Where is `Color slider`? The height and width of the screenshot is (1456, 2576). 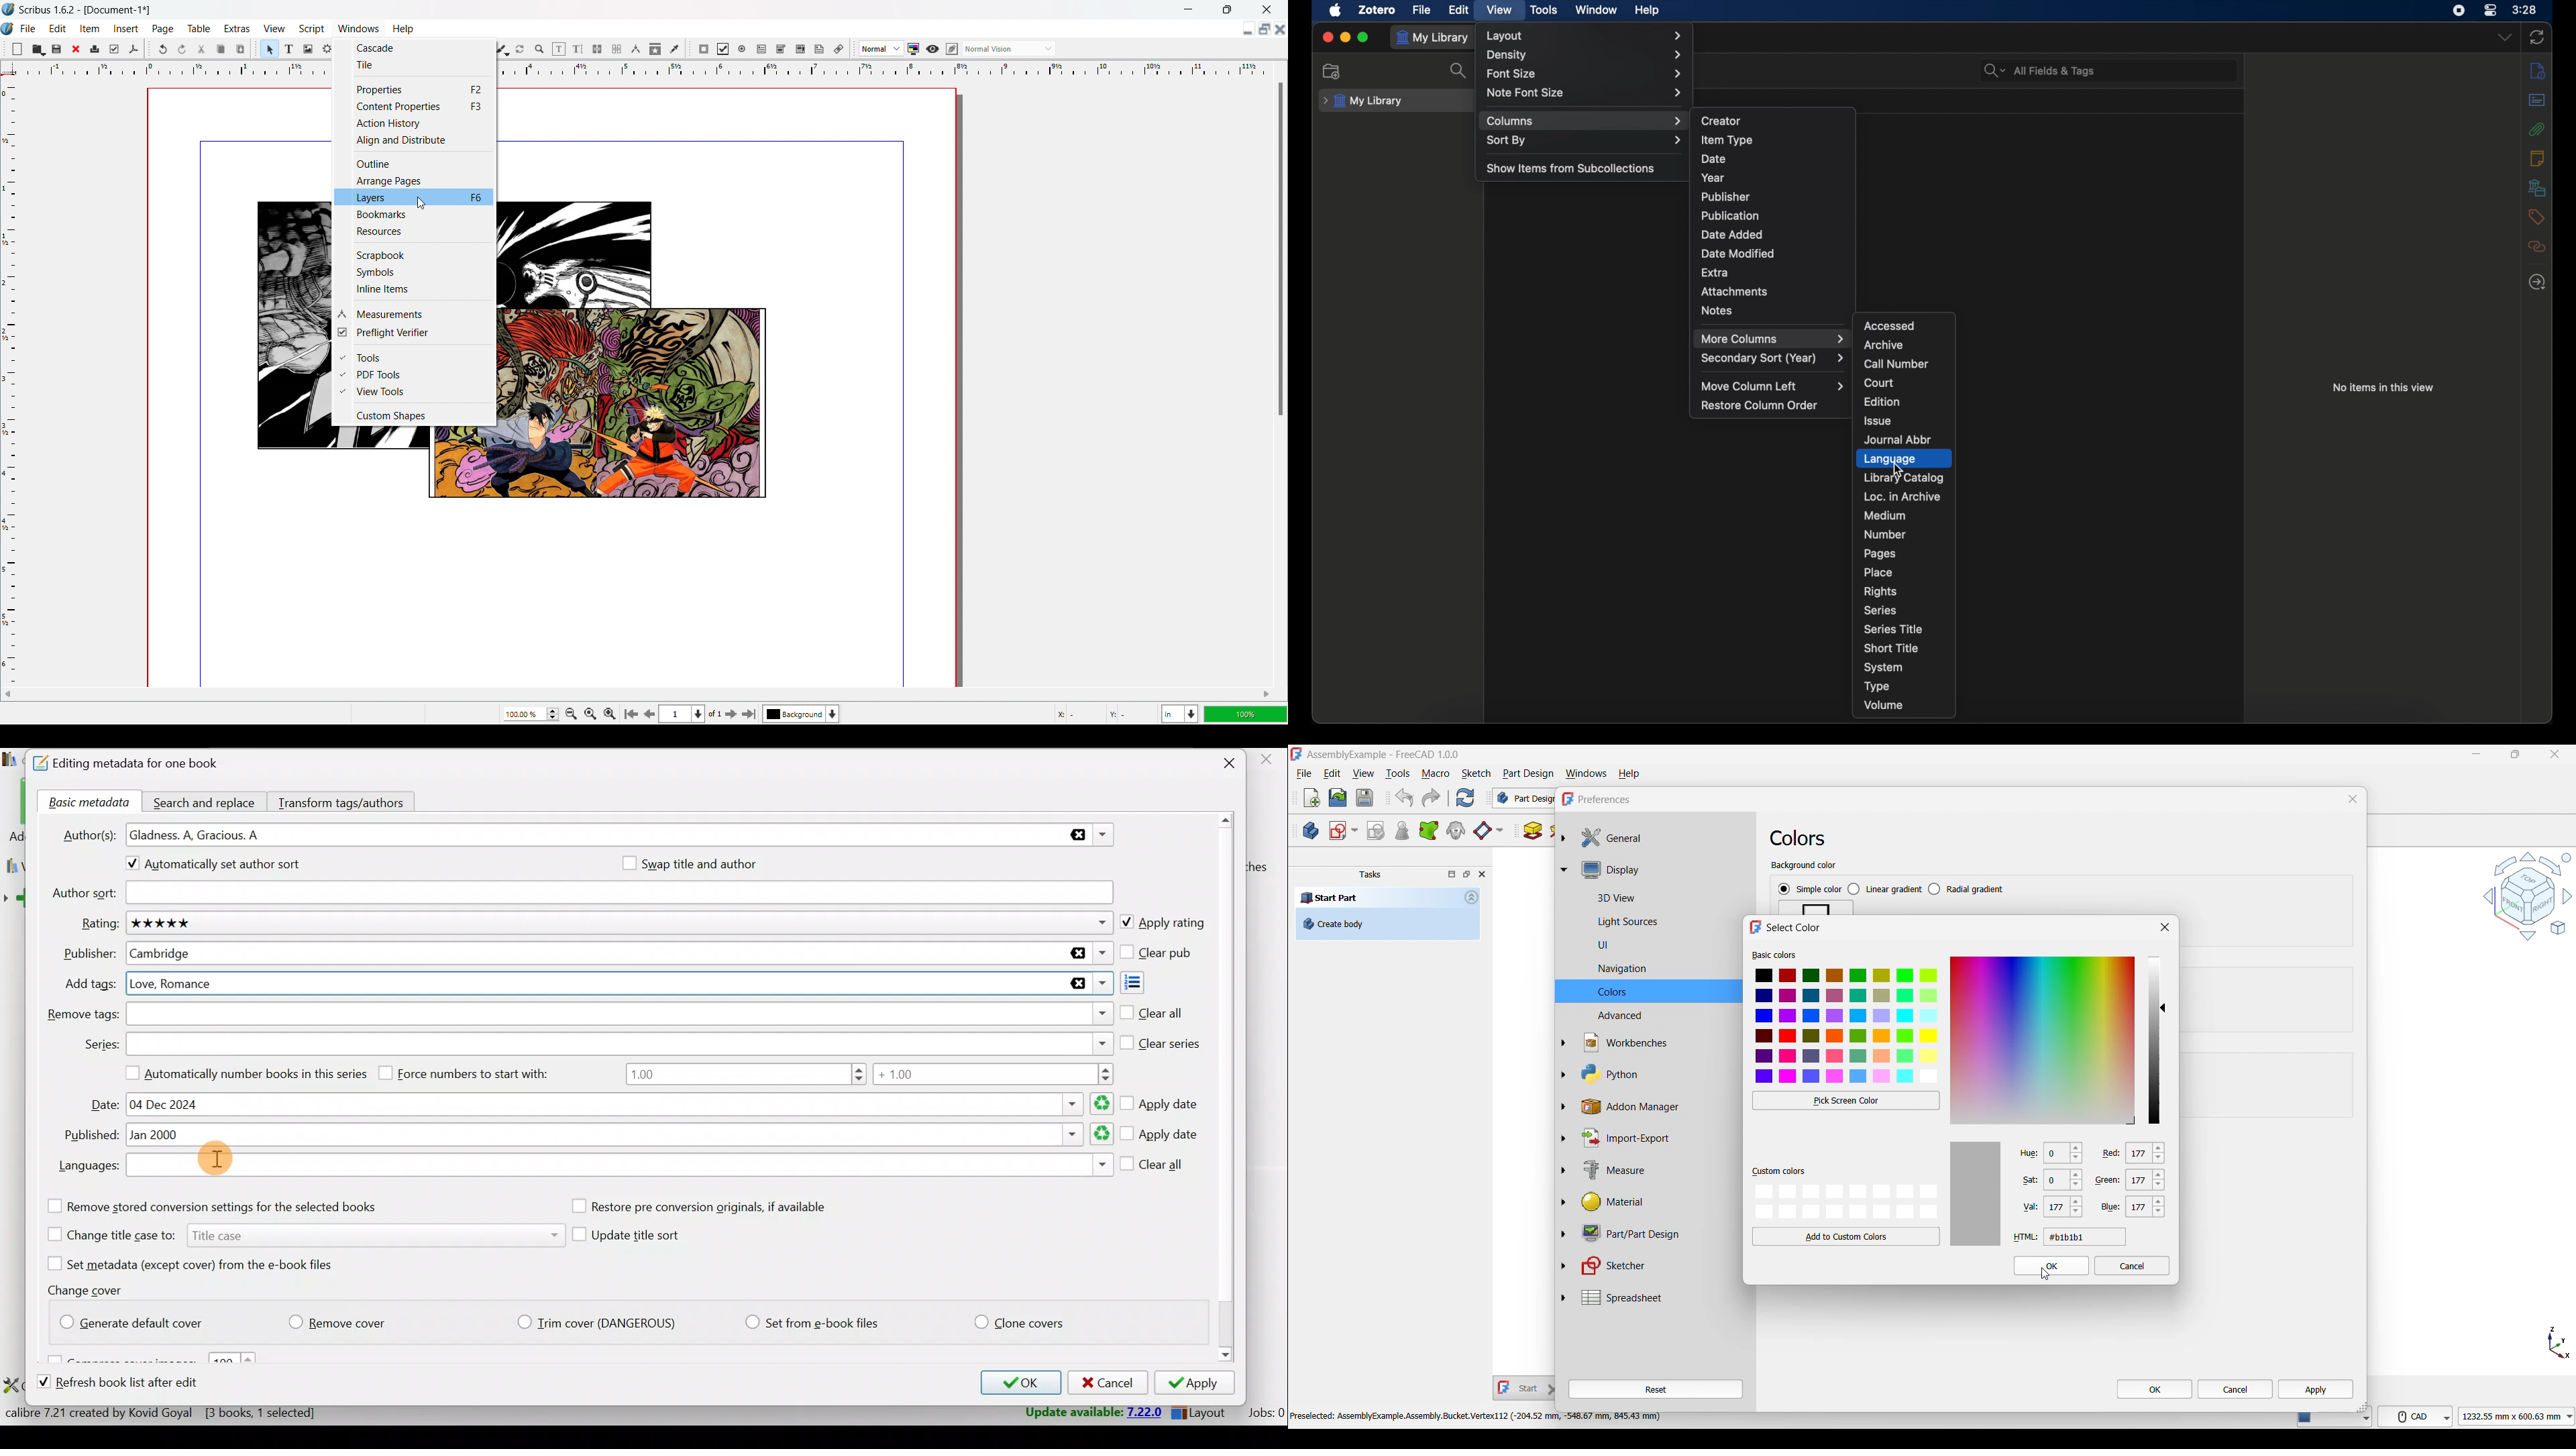
Color slider is located at coordinates (2153, 1040).